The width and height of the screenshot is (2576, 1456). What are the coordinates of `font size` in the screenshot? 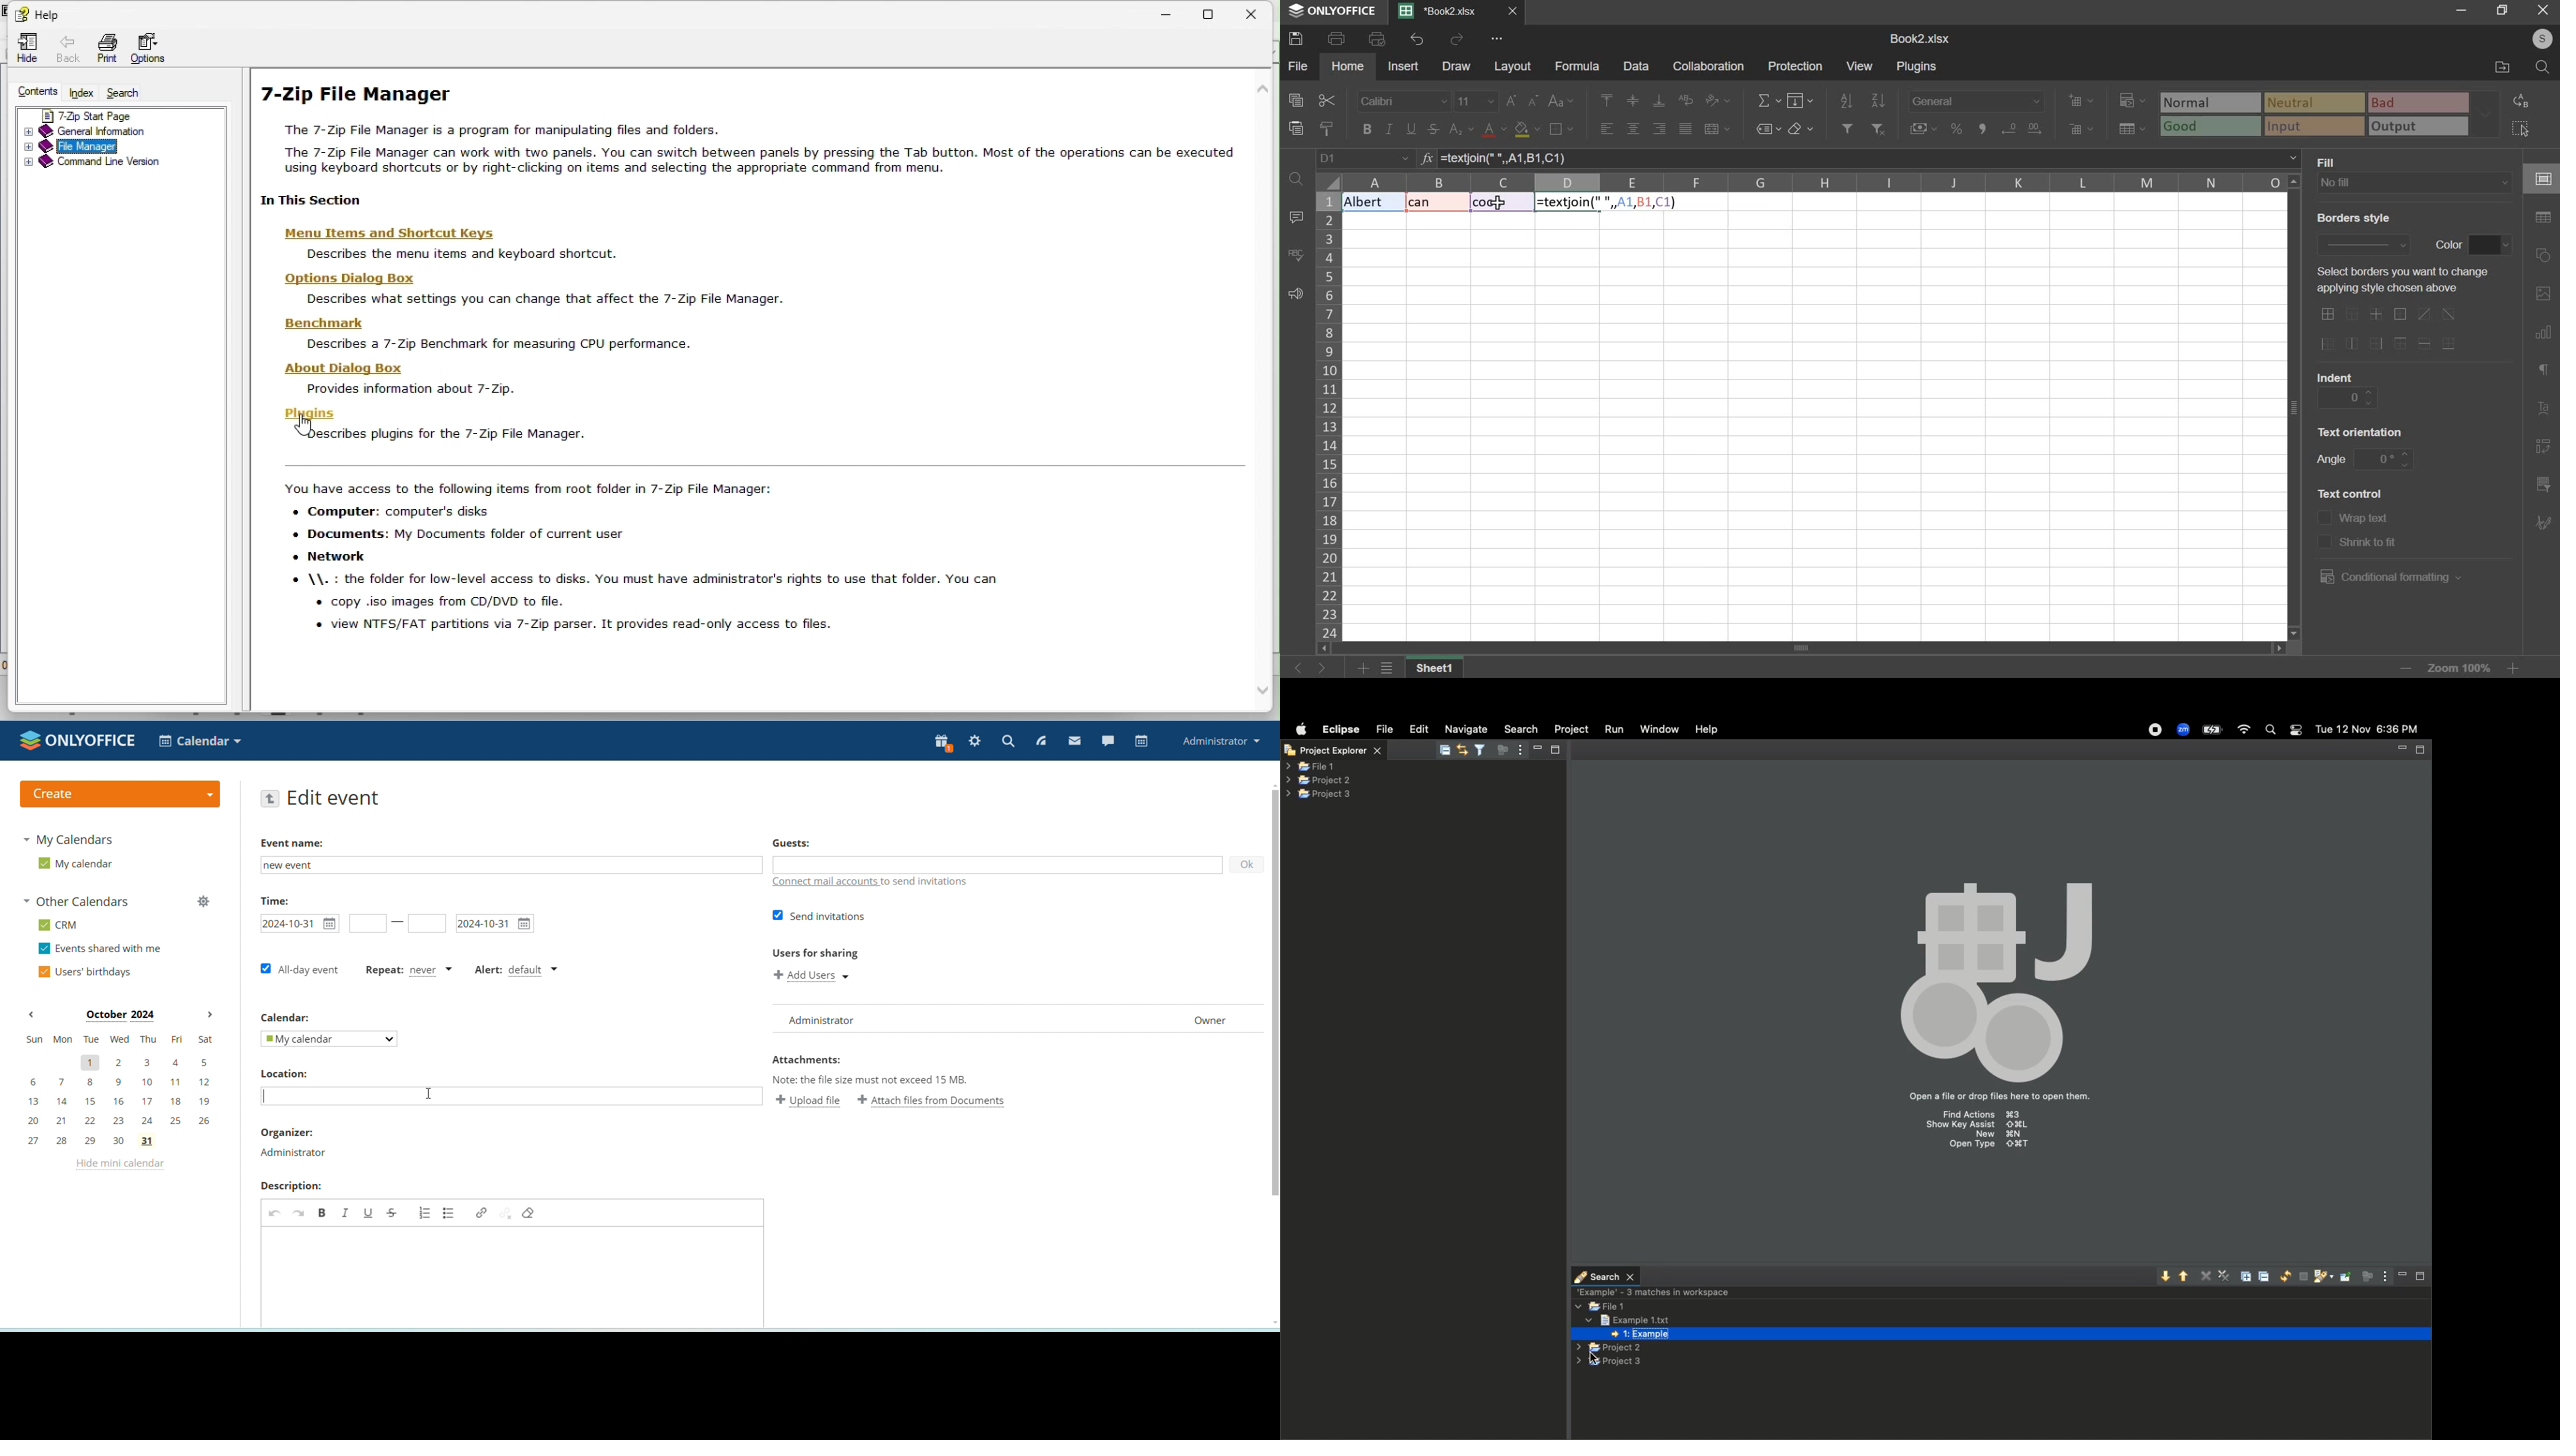 It's located at (1476, 101).